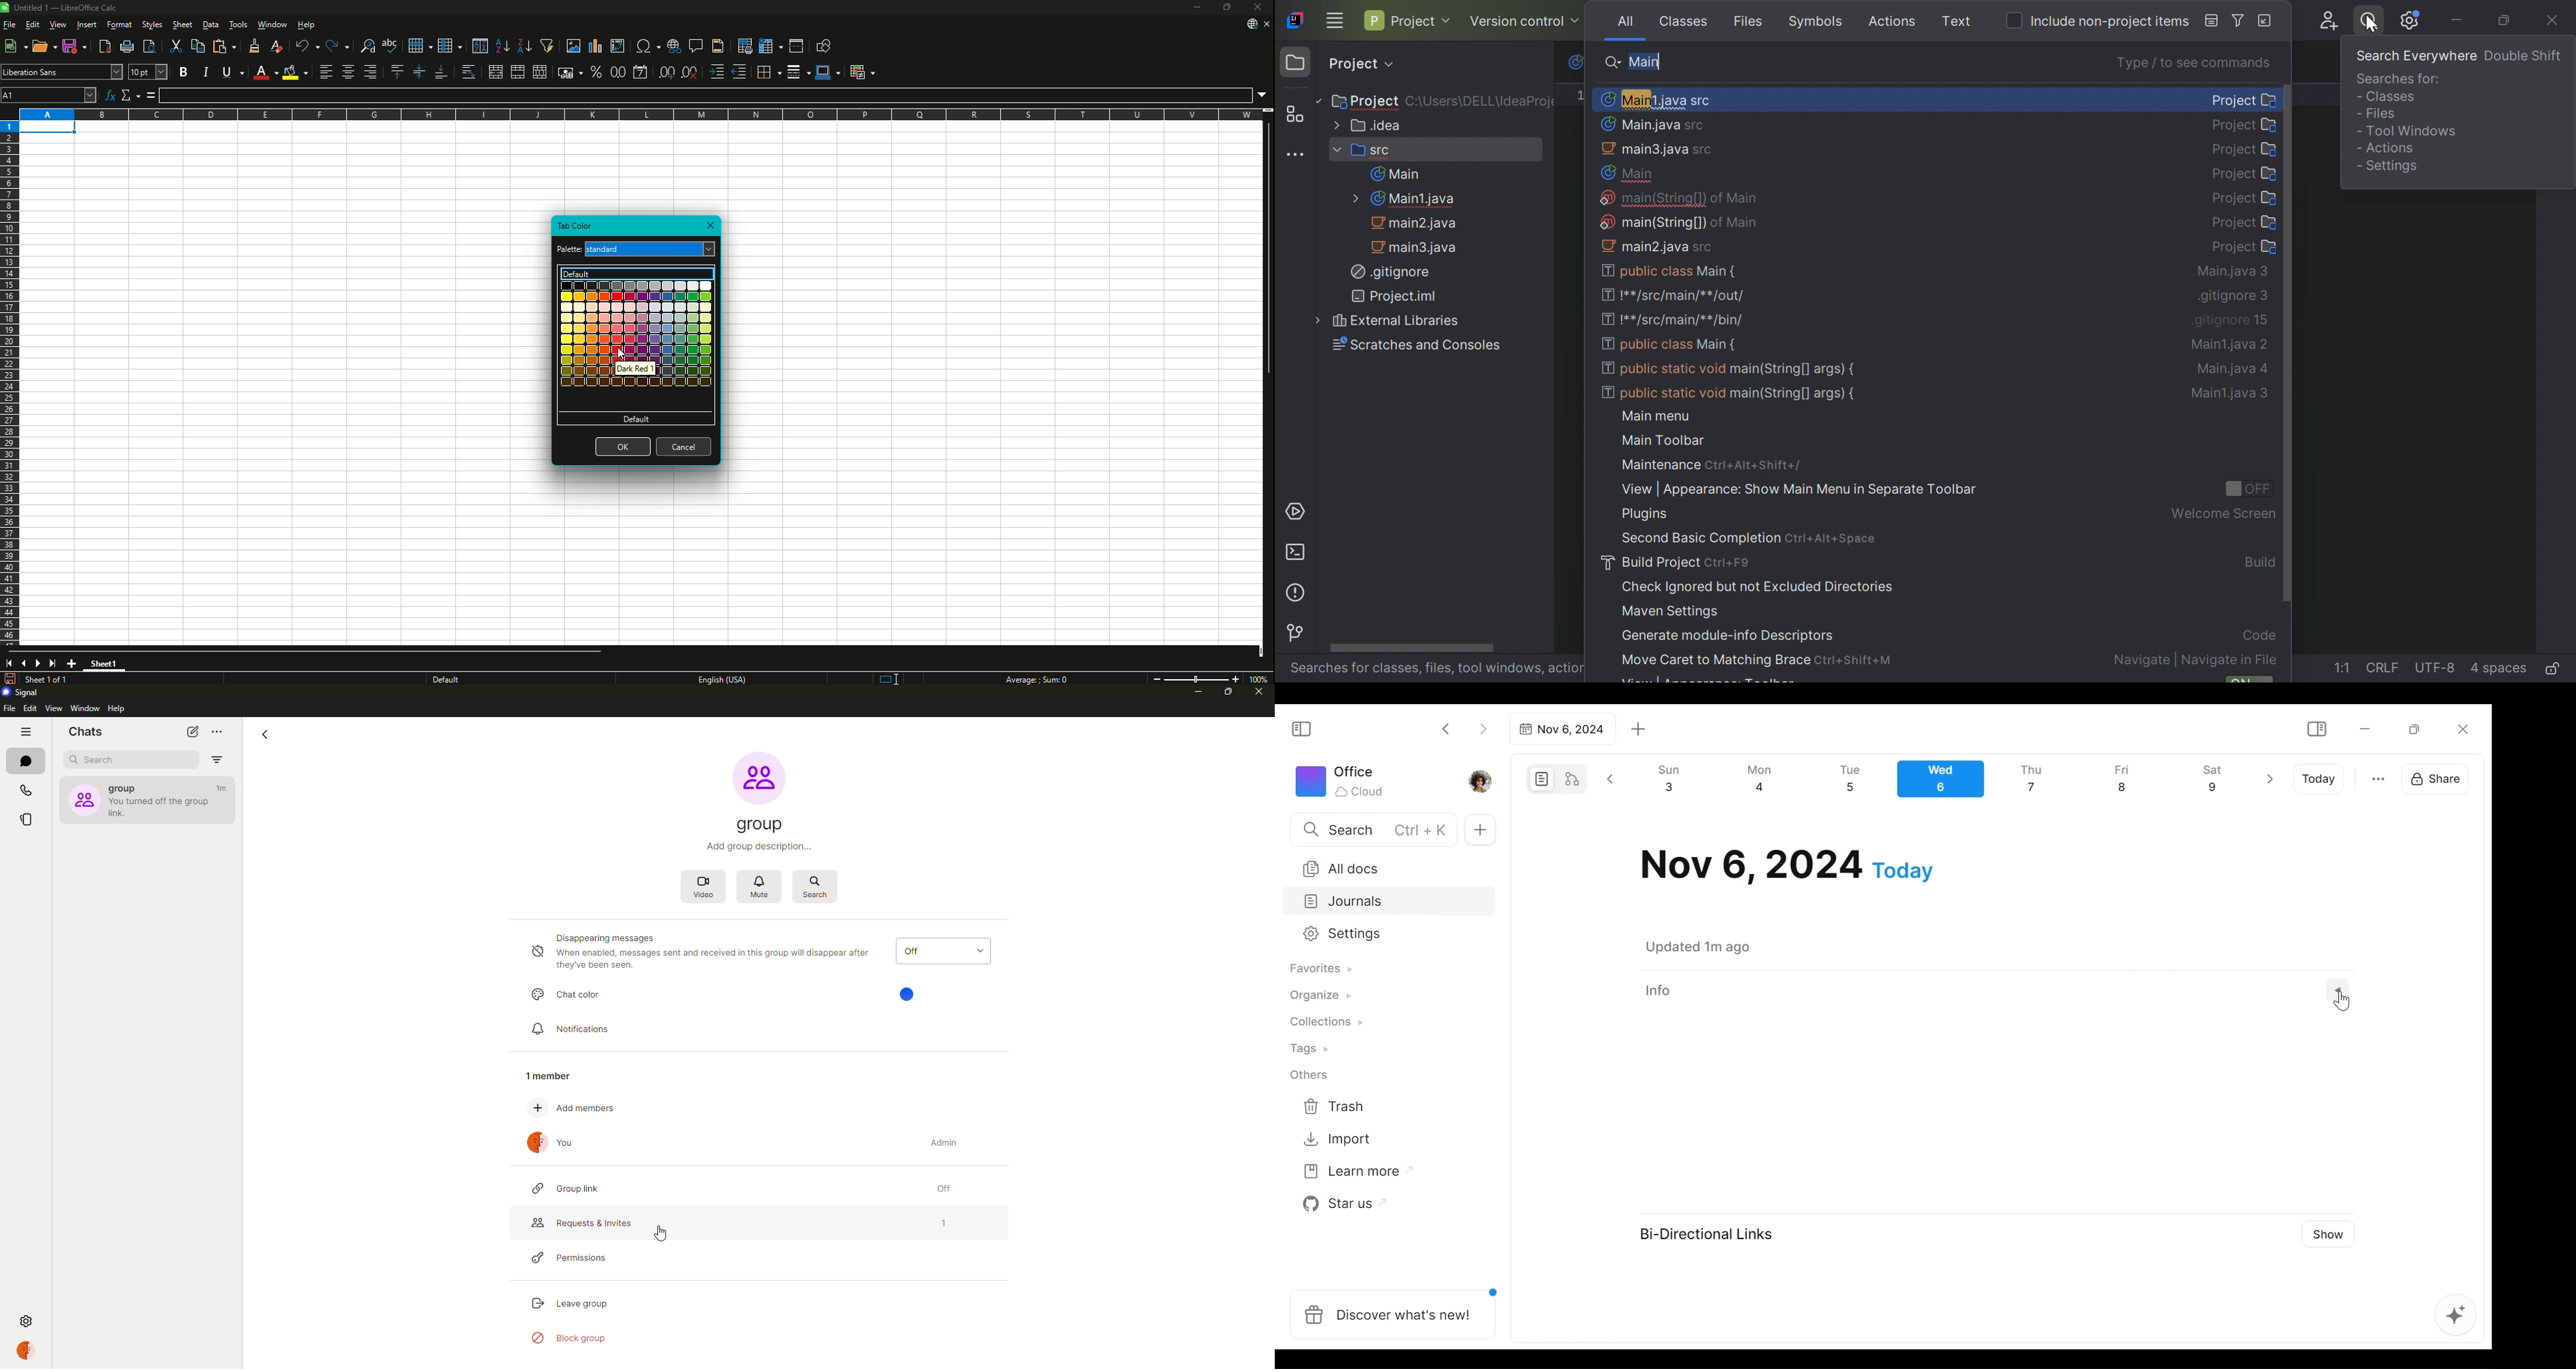 The image size is (2576, 1372). Describe the element at coordinates (1293, 114) in the screenshot. I see `Structure` at that location.